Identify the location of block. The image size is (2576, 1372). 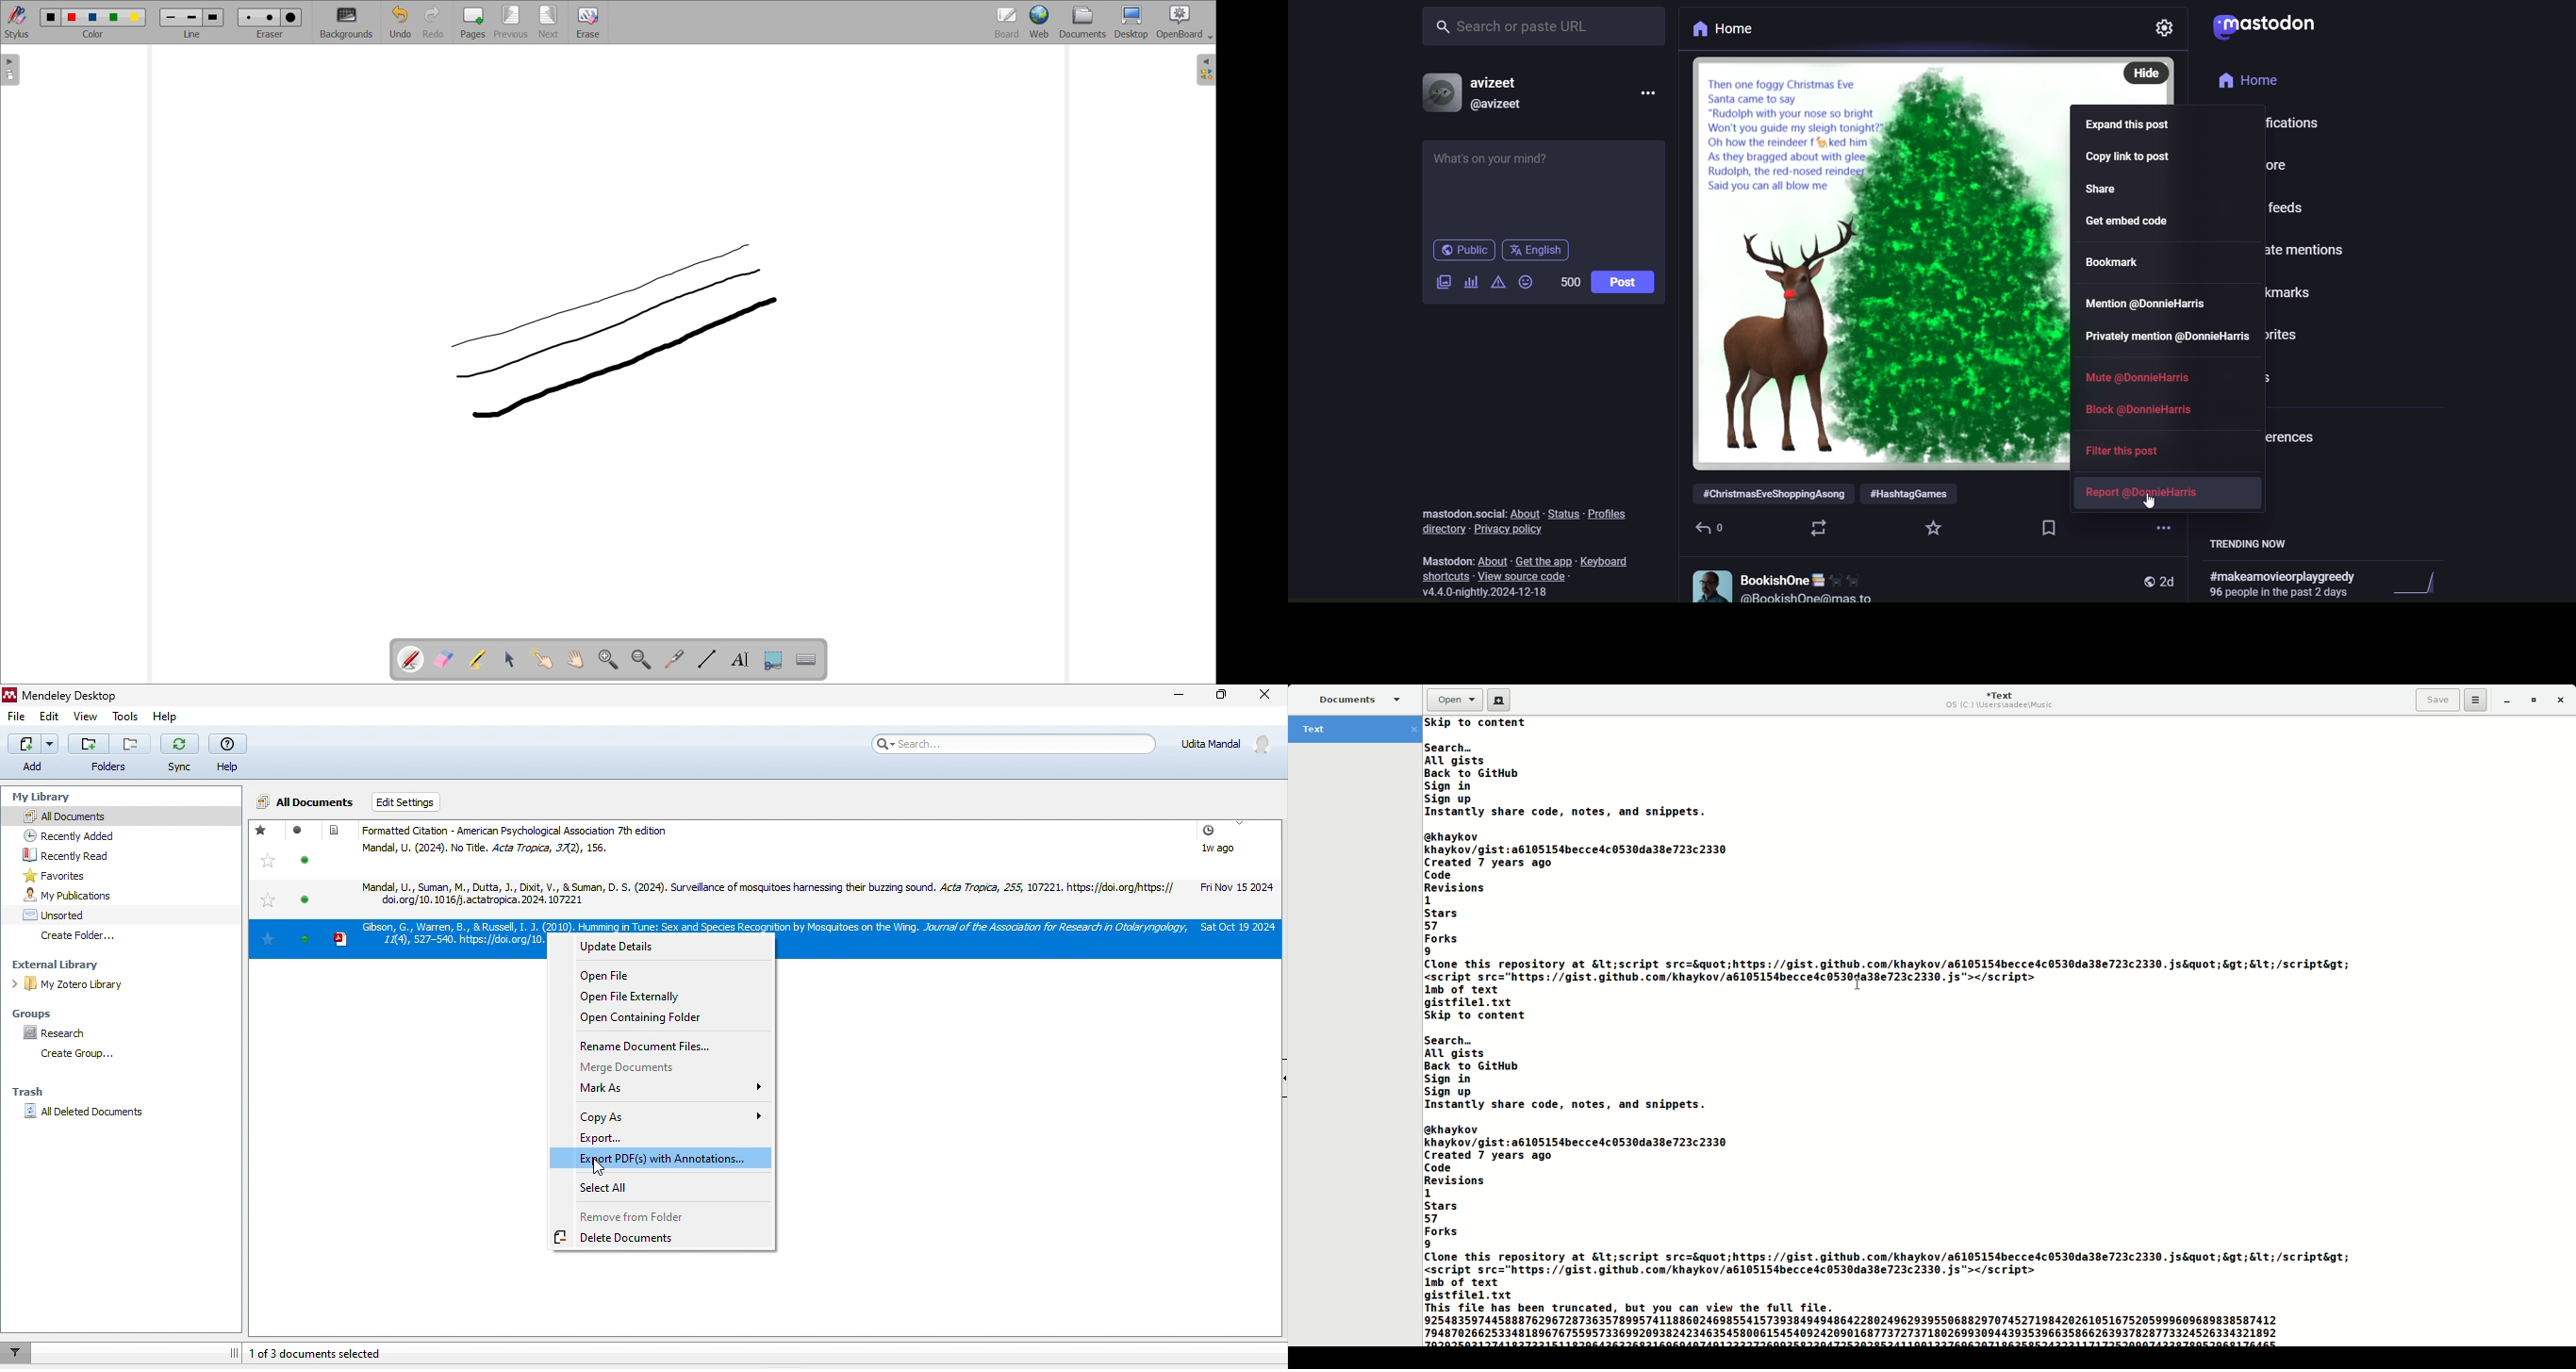
(2143, 410).